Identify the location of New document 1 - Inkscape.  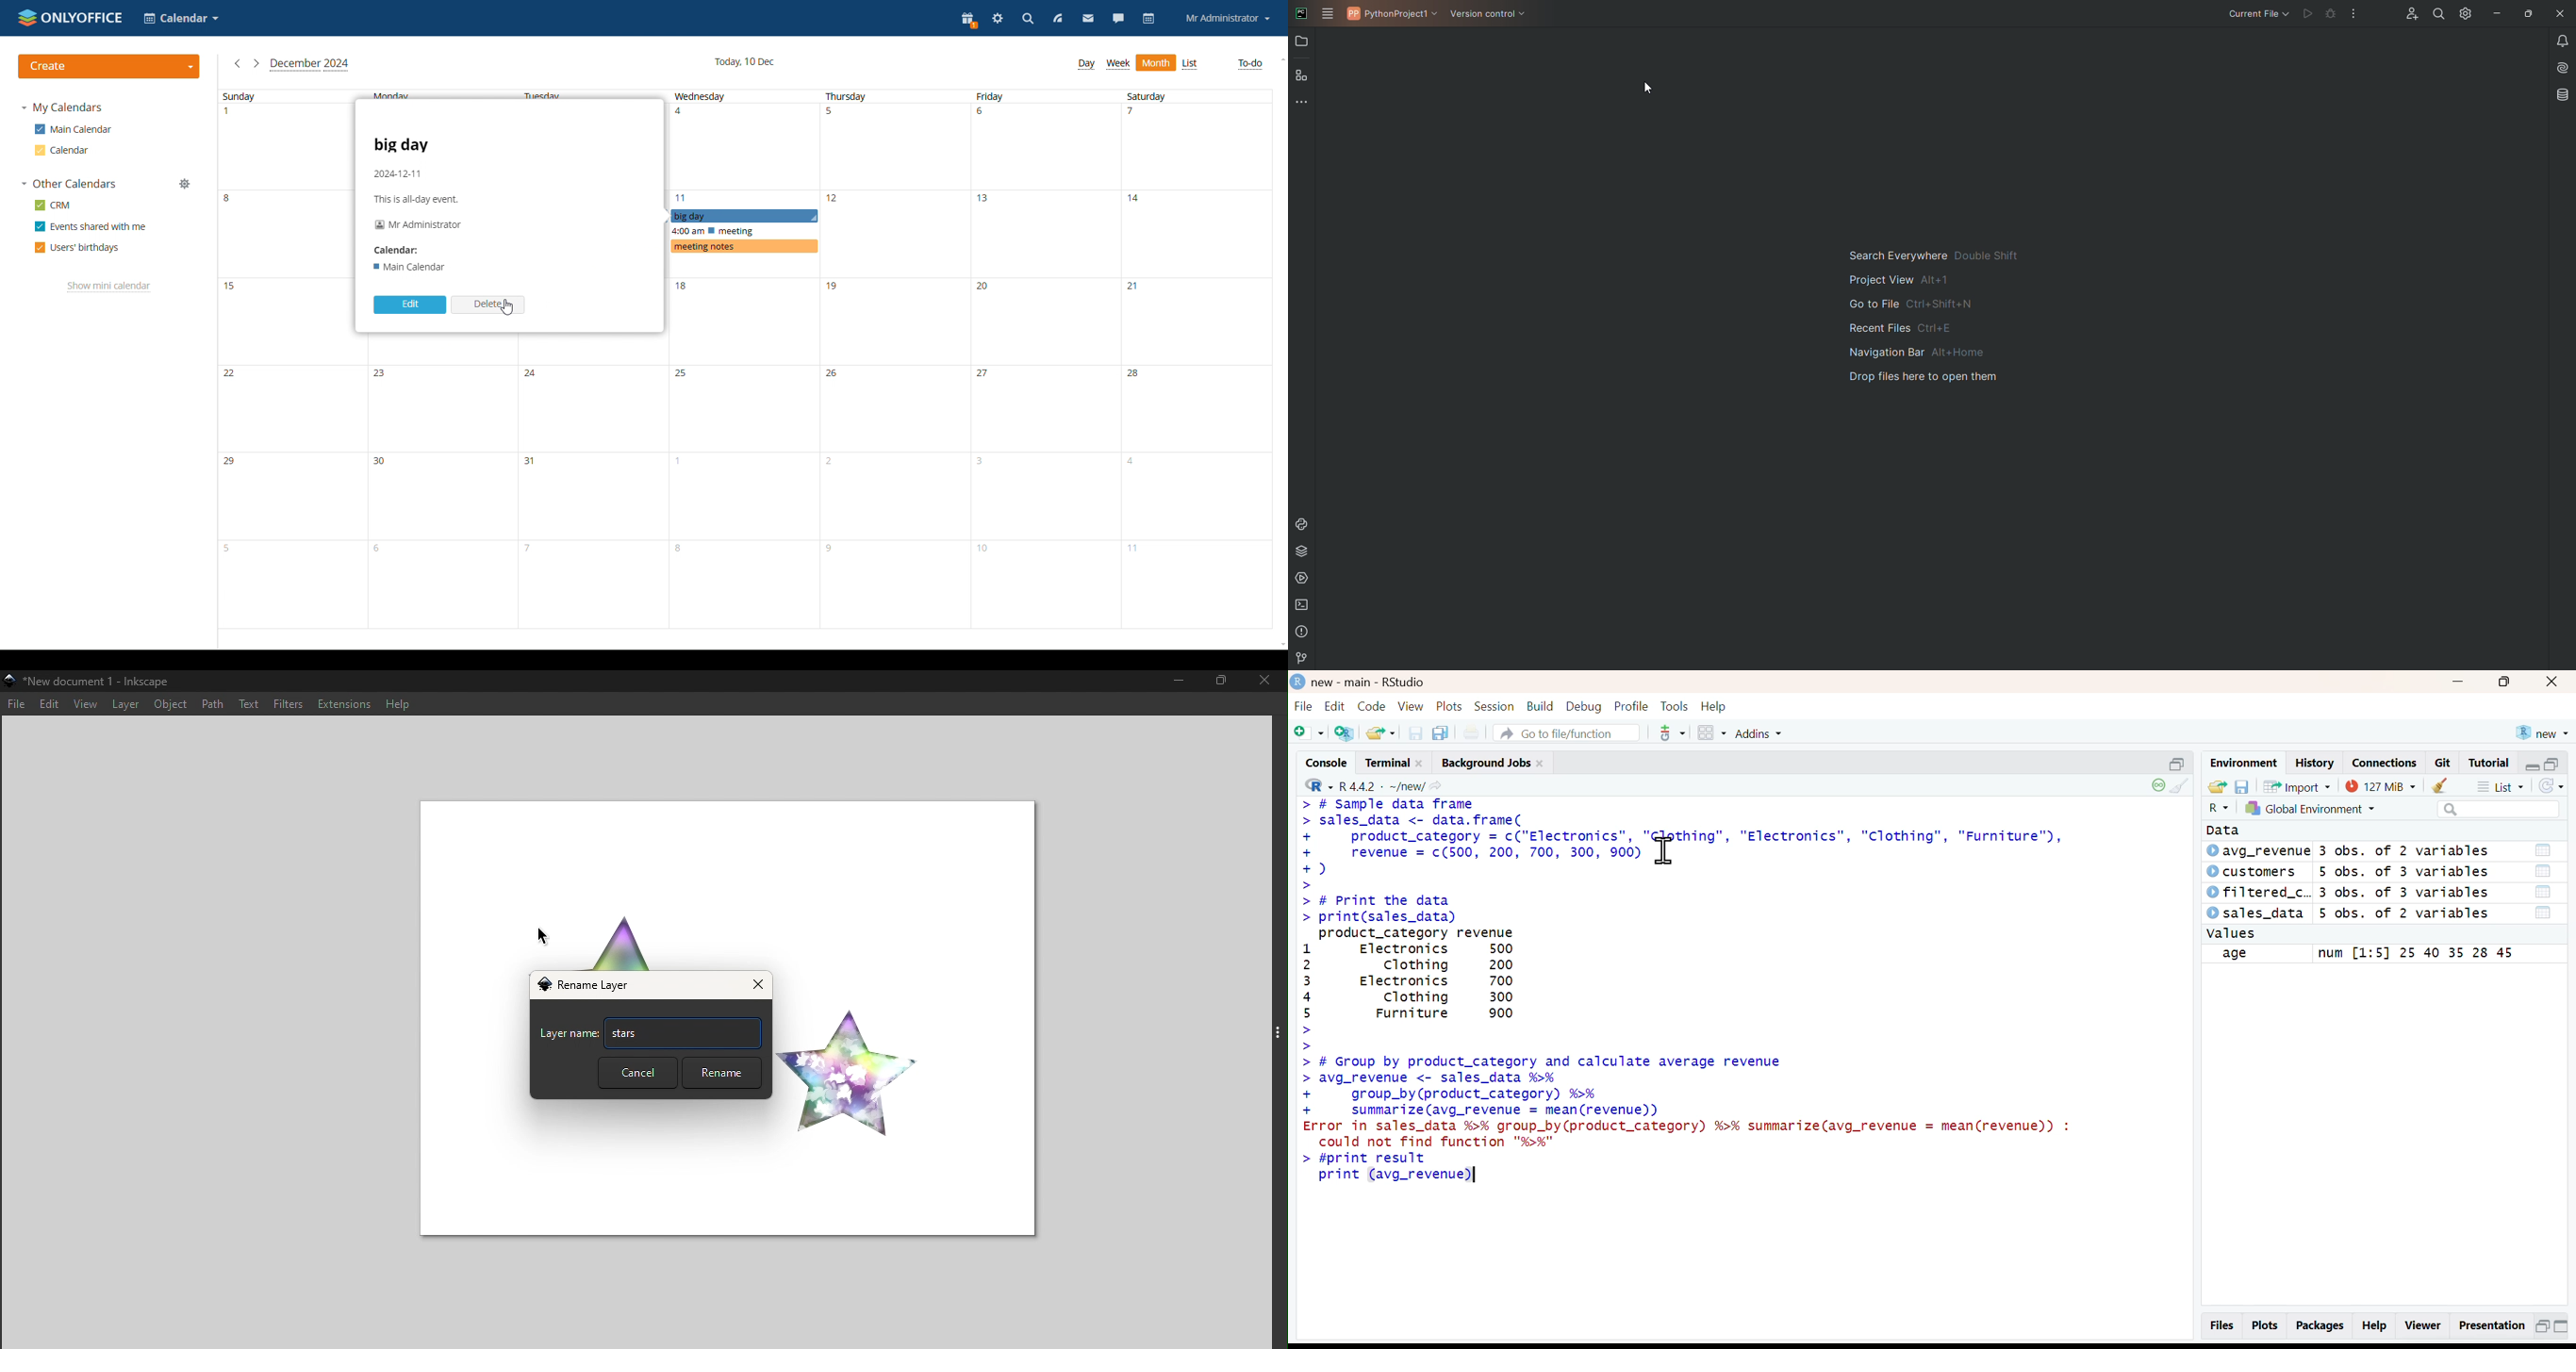
(91, 683).